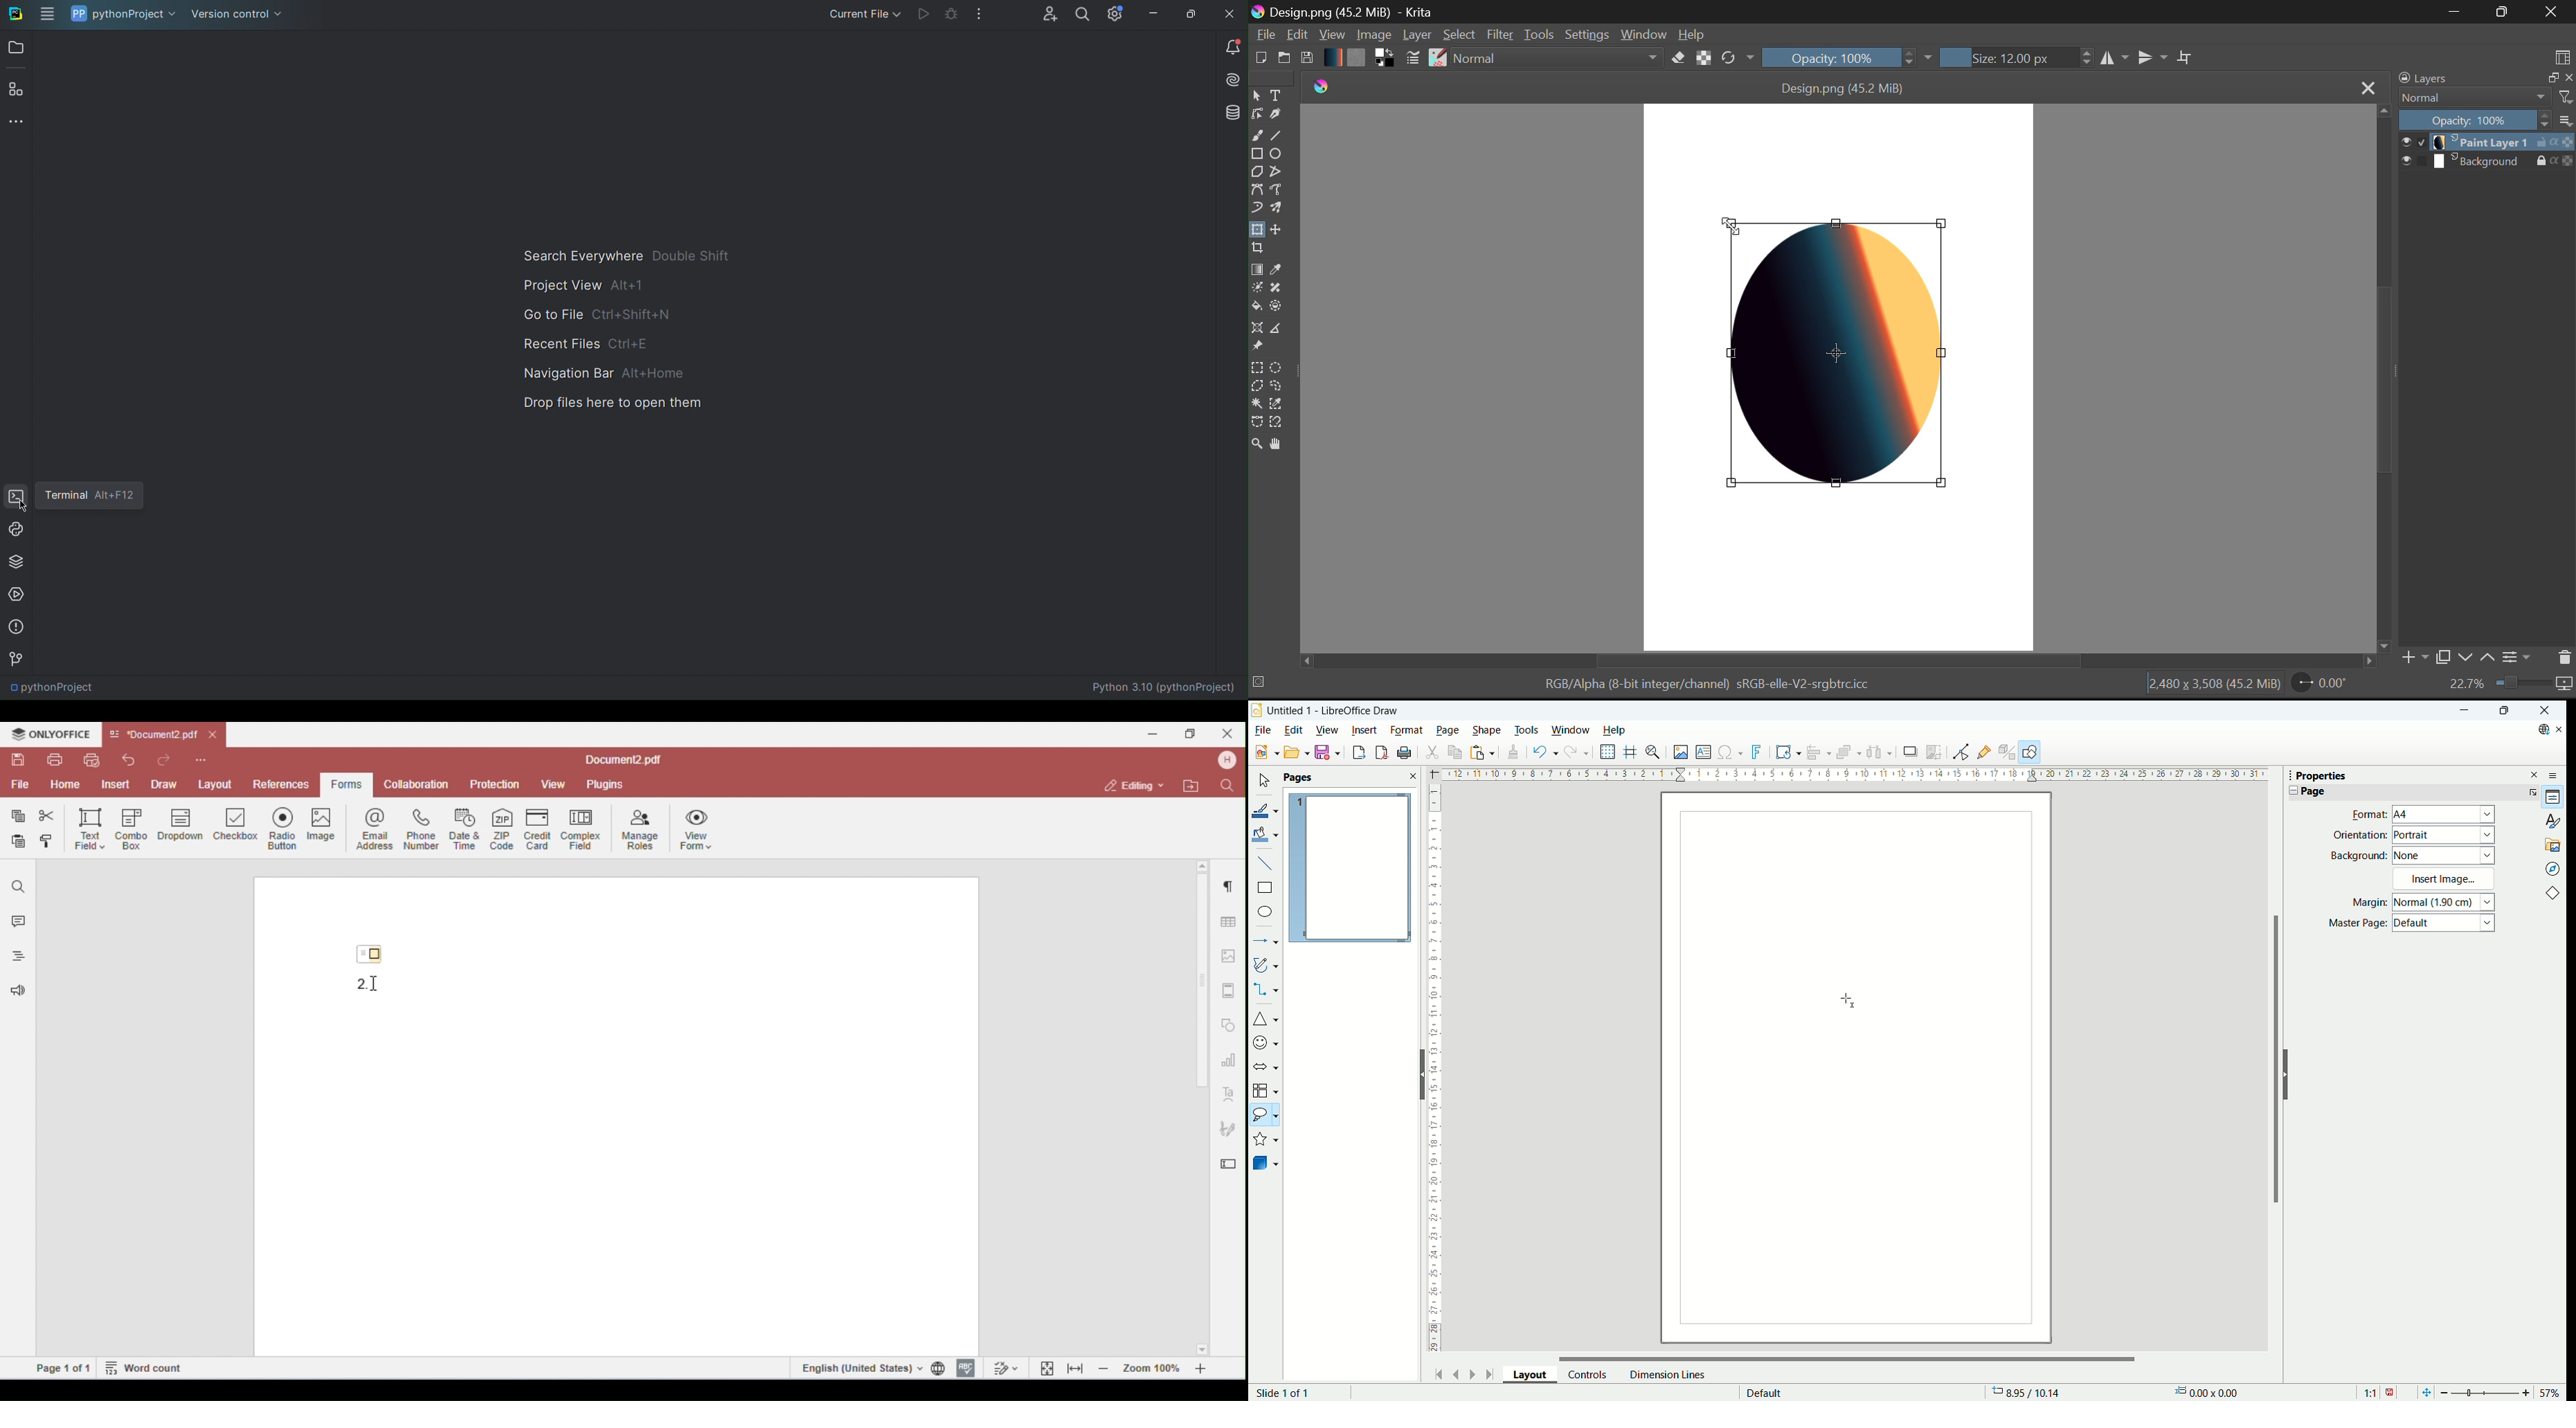 This screenshot has height=1428, width=2576. What do you see at coordinates (1256, 209) in the screenshot?
I see `Dynamic Brush` at bounding box center [1256, 209].